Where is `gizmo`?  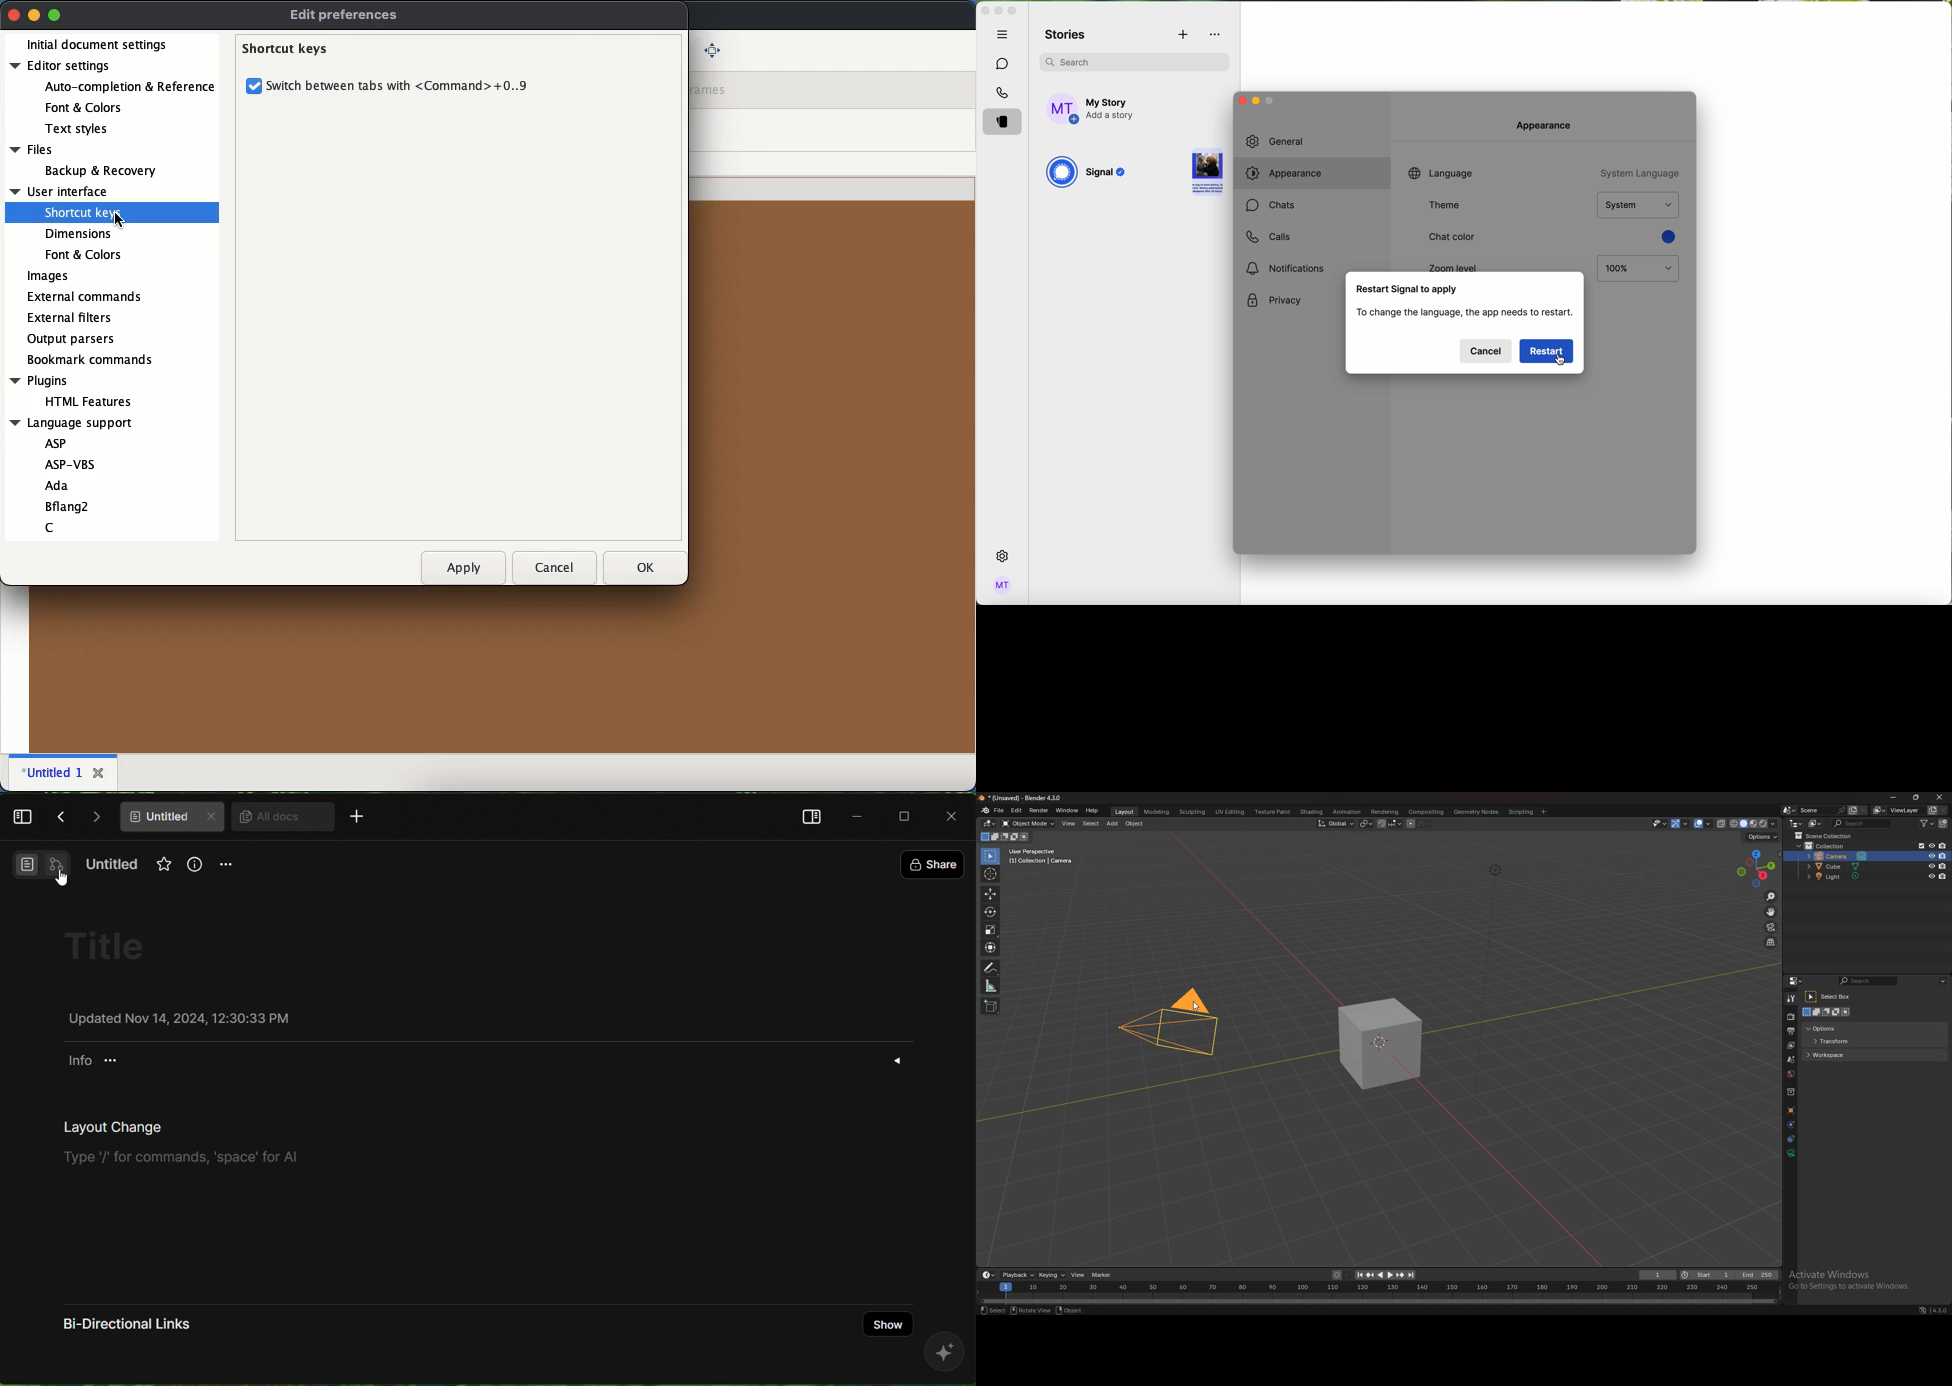 gizmo is located at coordinates (1680, 824).